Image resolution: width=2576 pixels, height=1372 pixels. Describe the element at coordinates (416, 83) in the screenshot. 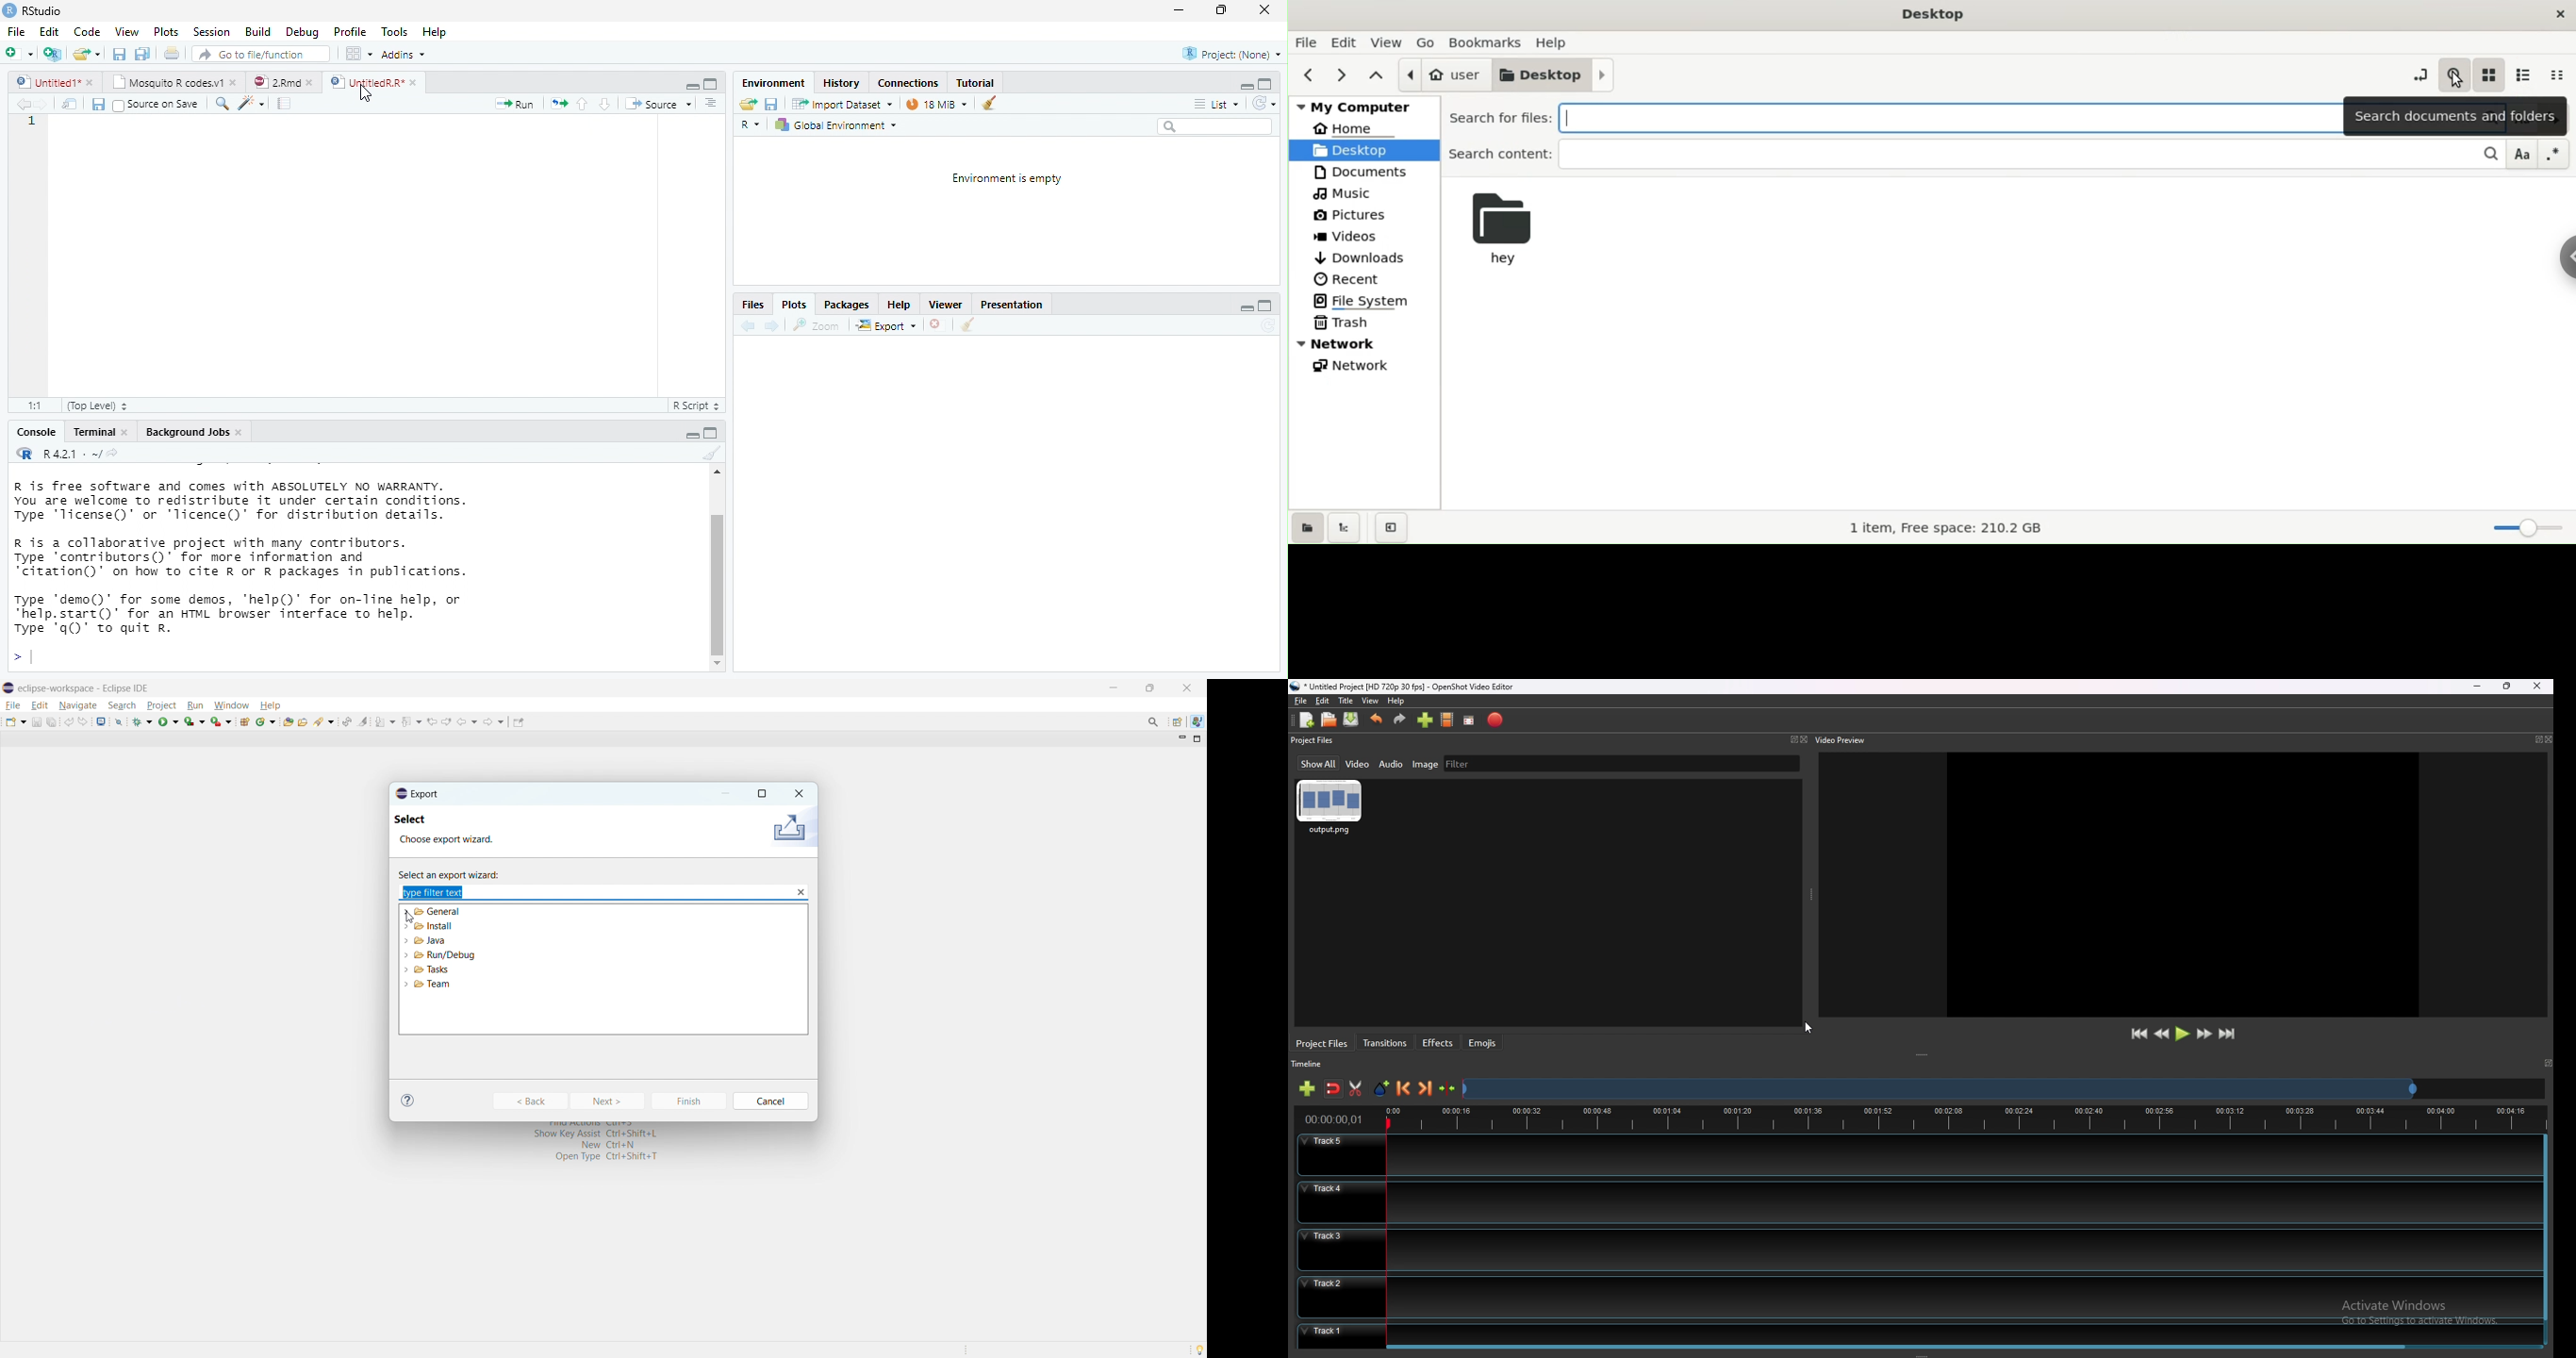

I see `close` at that location.